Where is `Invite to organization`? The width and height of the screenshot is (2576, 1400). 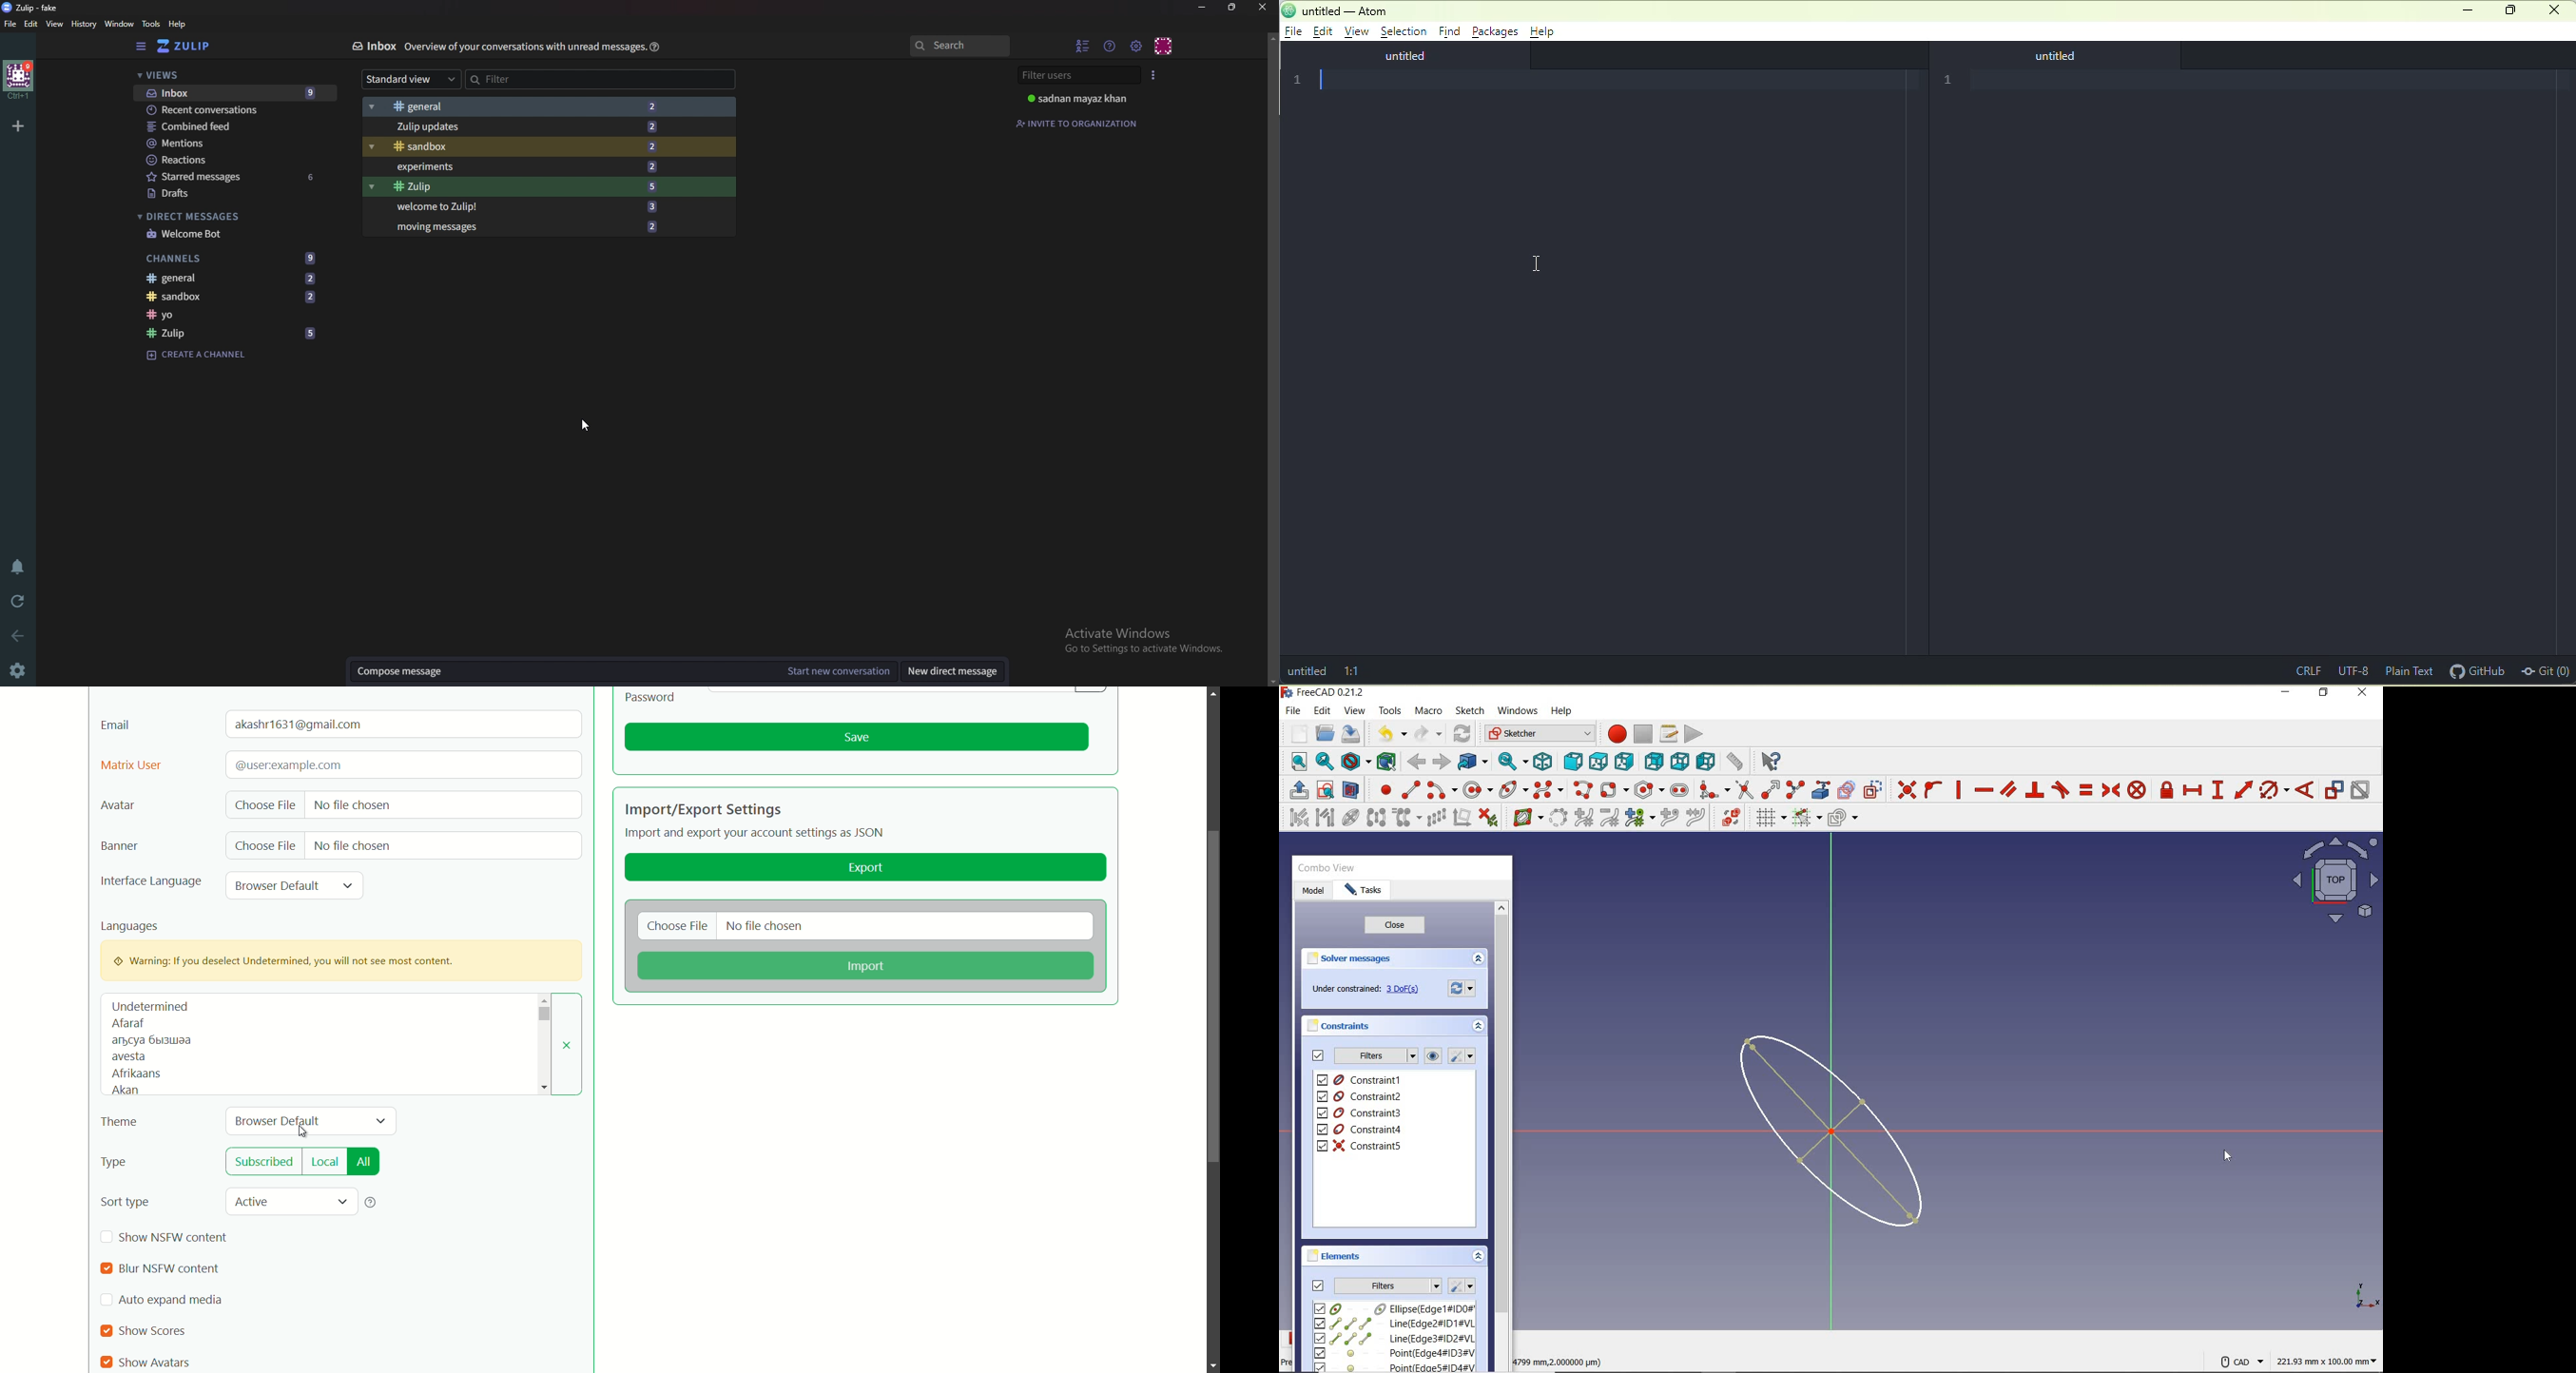 Invite to organization is located at coordinates (1078, 123).